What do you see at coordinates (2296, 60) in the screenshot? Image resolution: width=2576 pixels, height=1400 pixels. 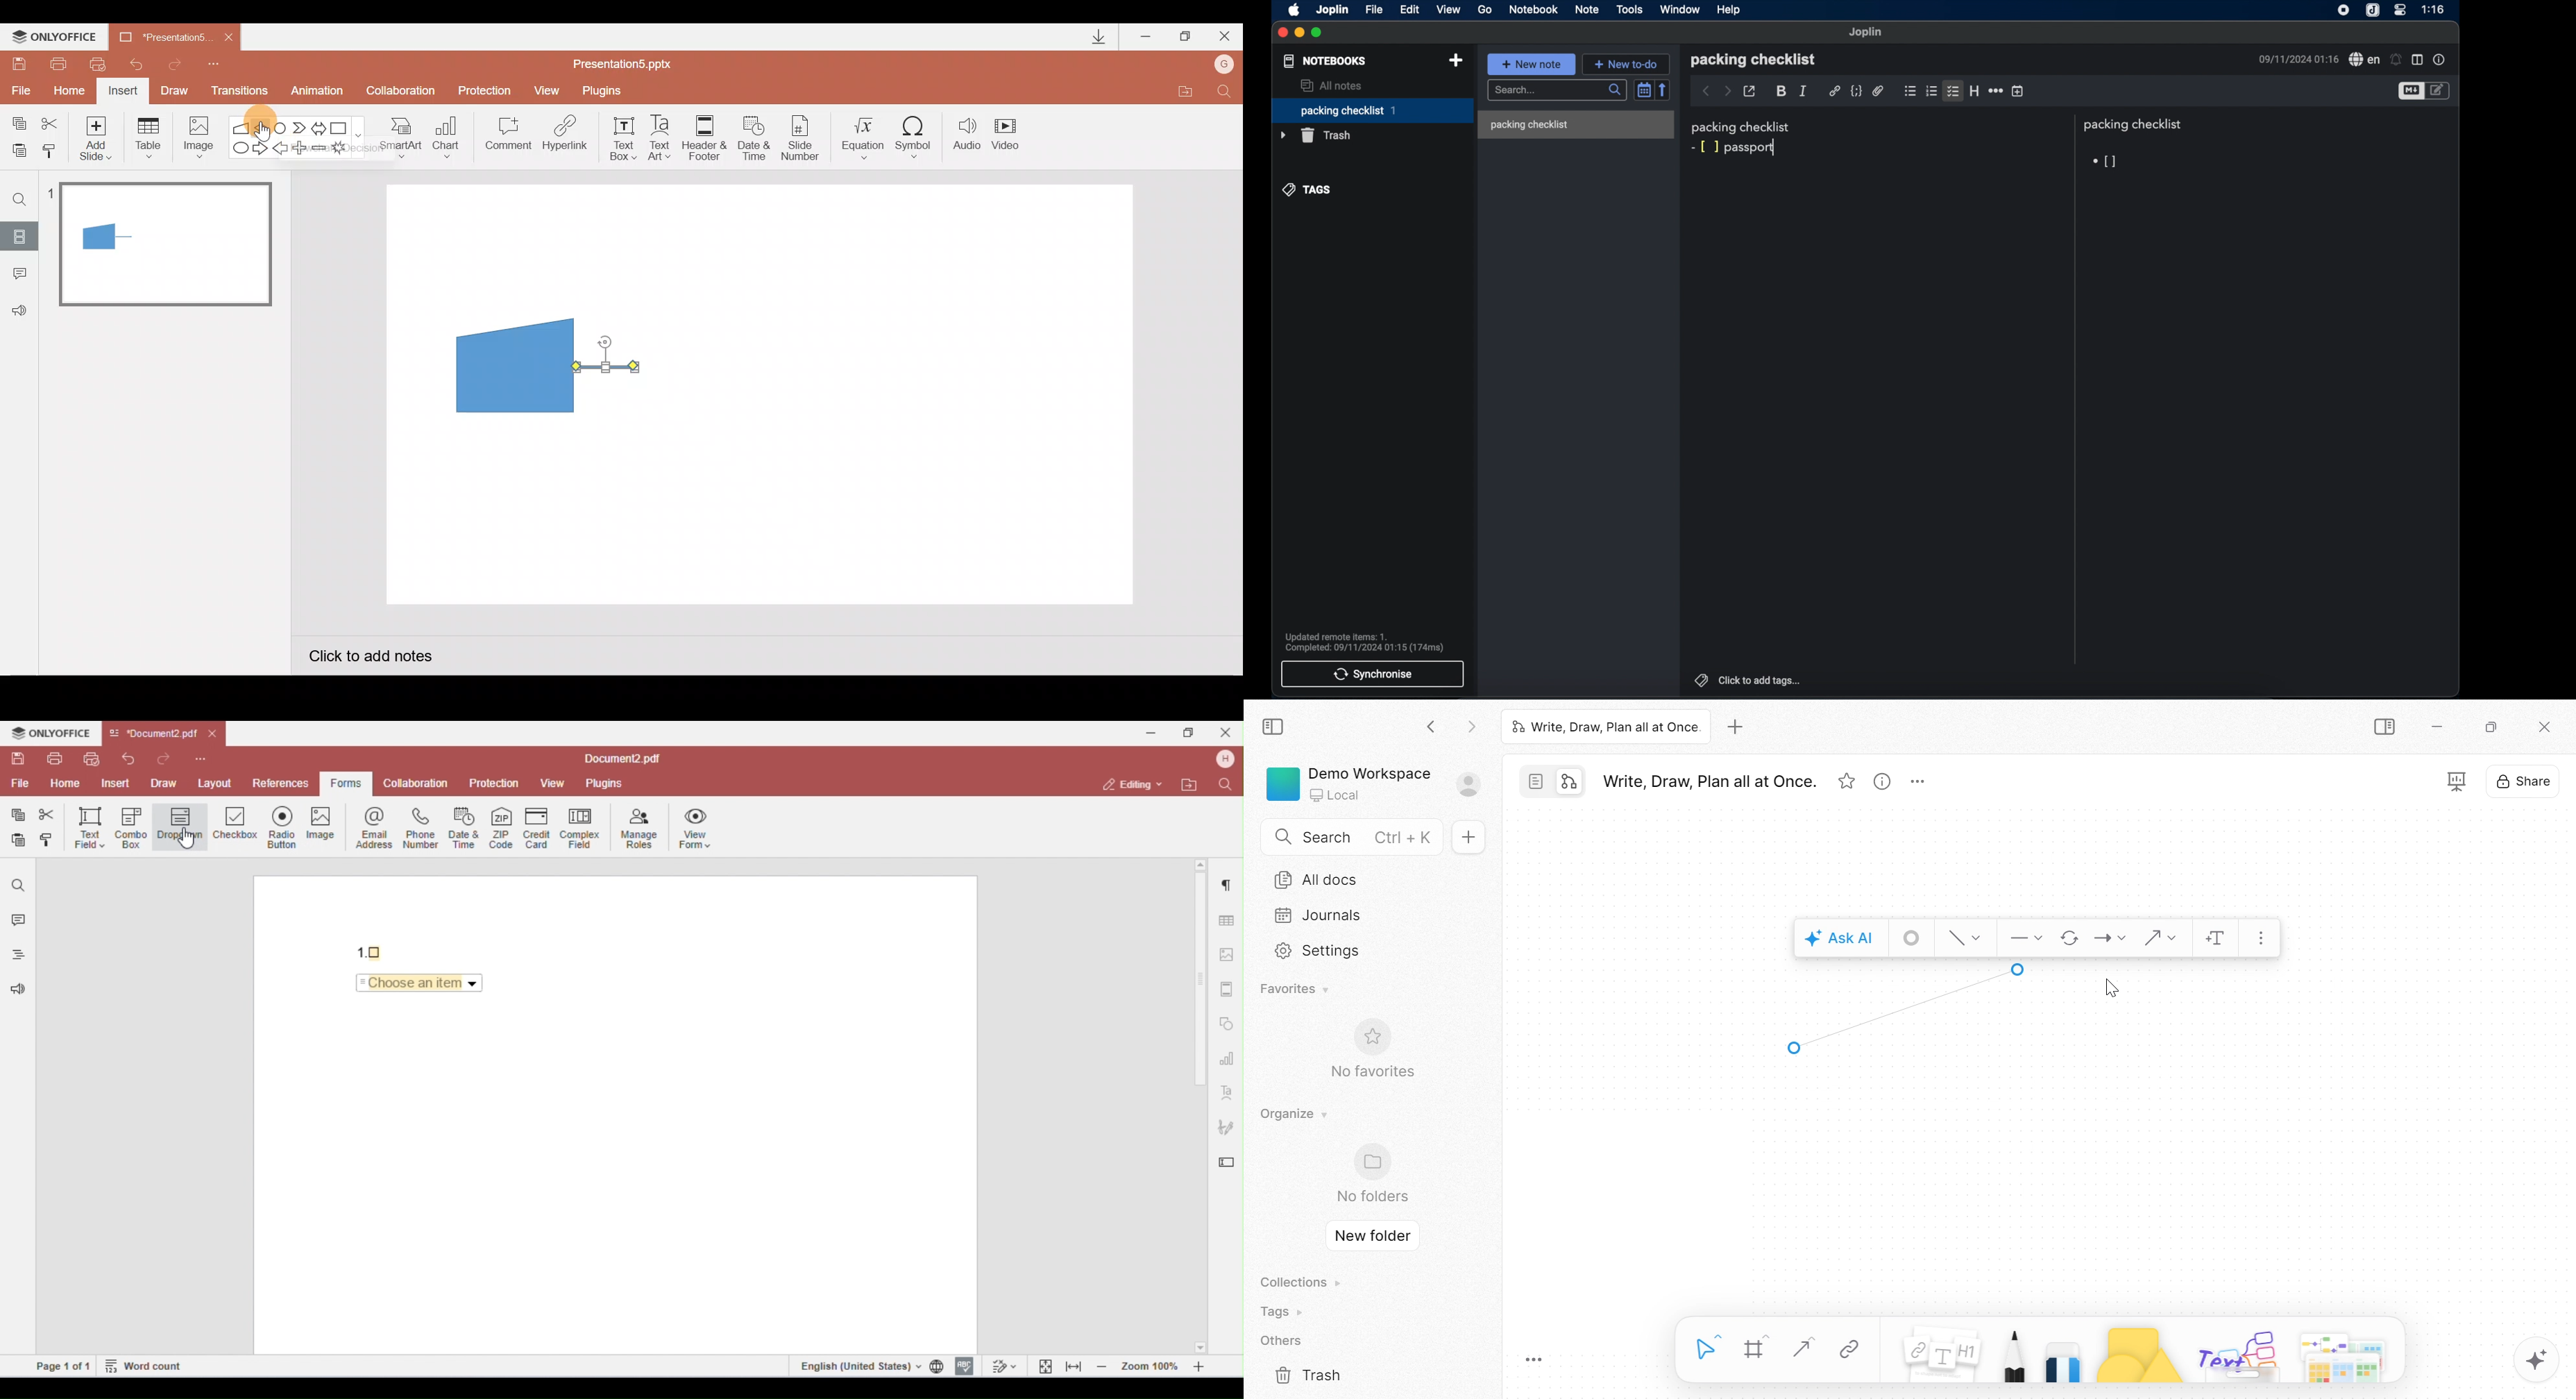 I see `09/11/2024 01:16` at bounding box center [2296, 60].